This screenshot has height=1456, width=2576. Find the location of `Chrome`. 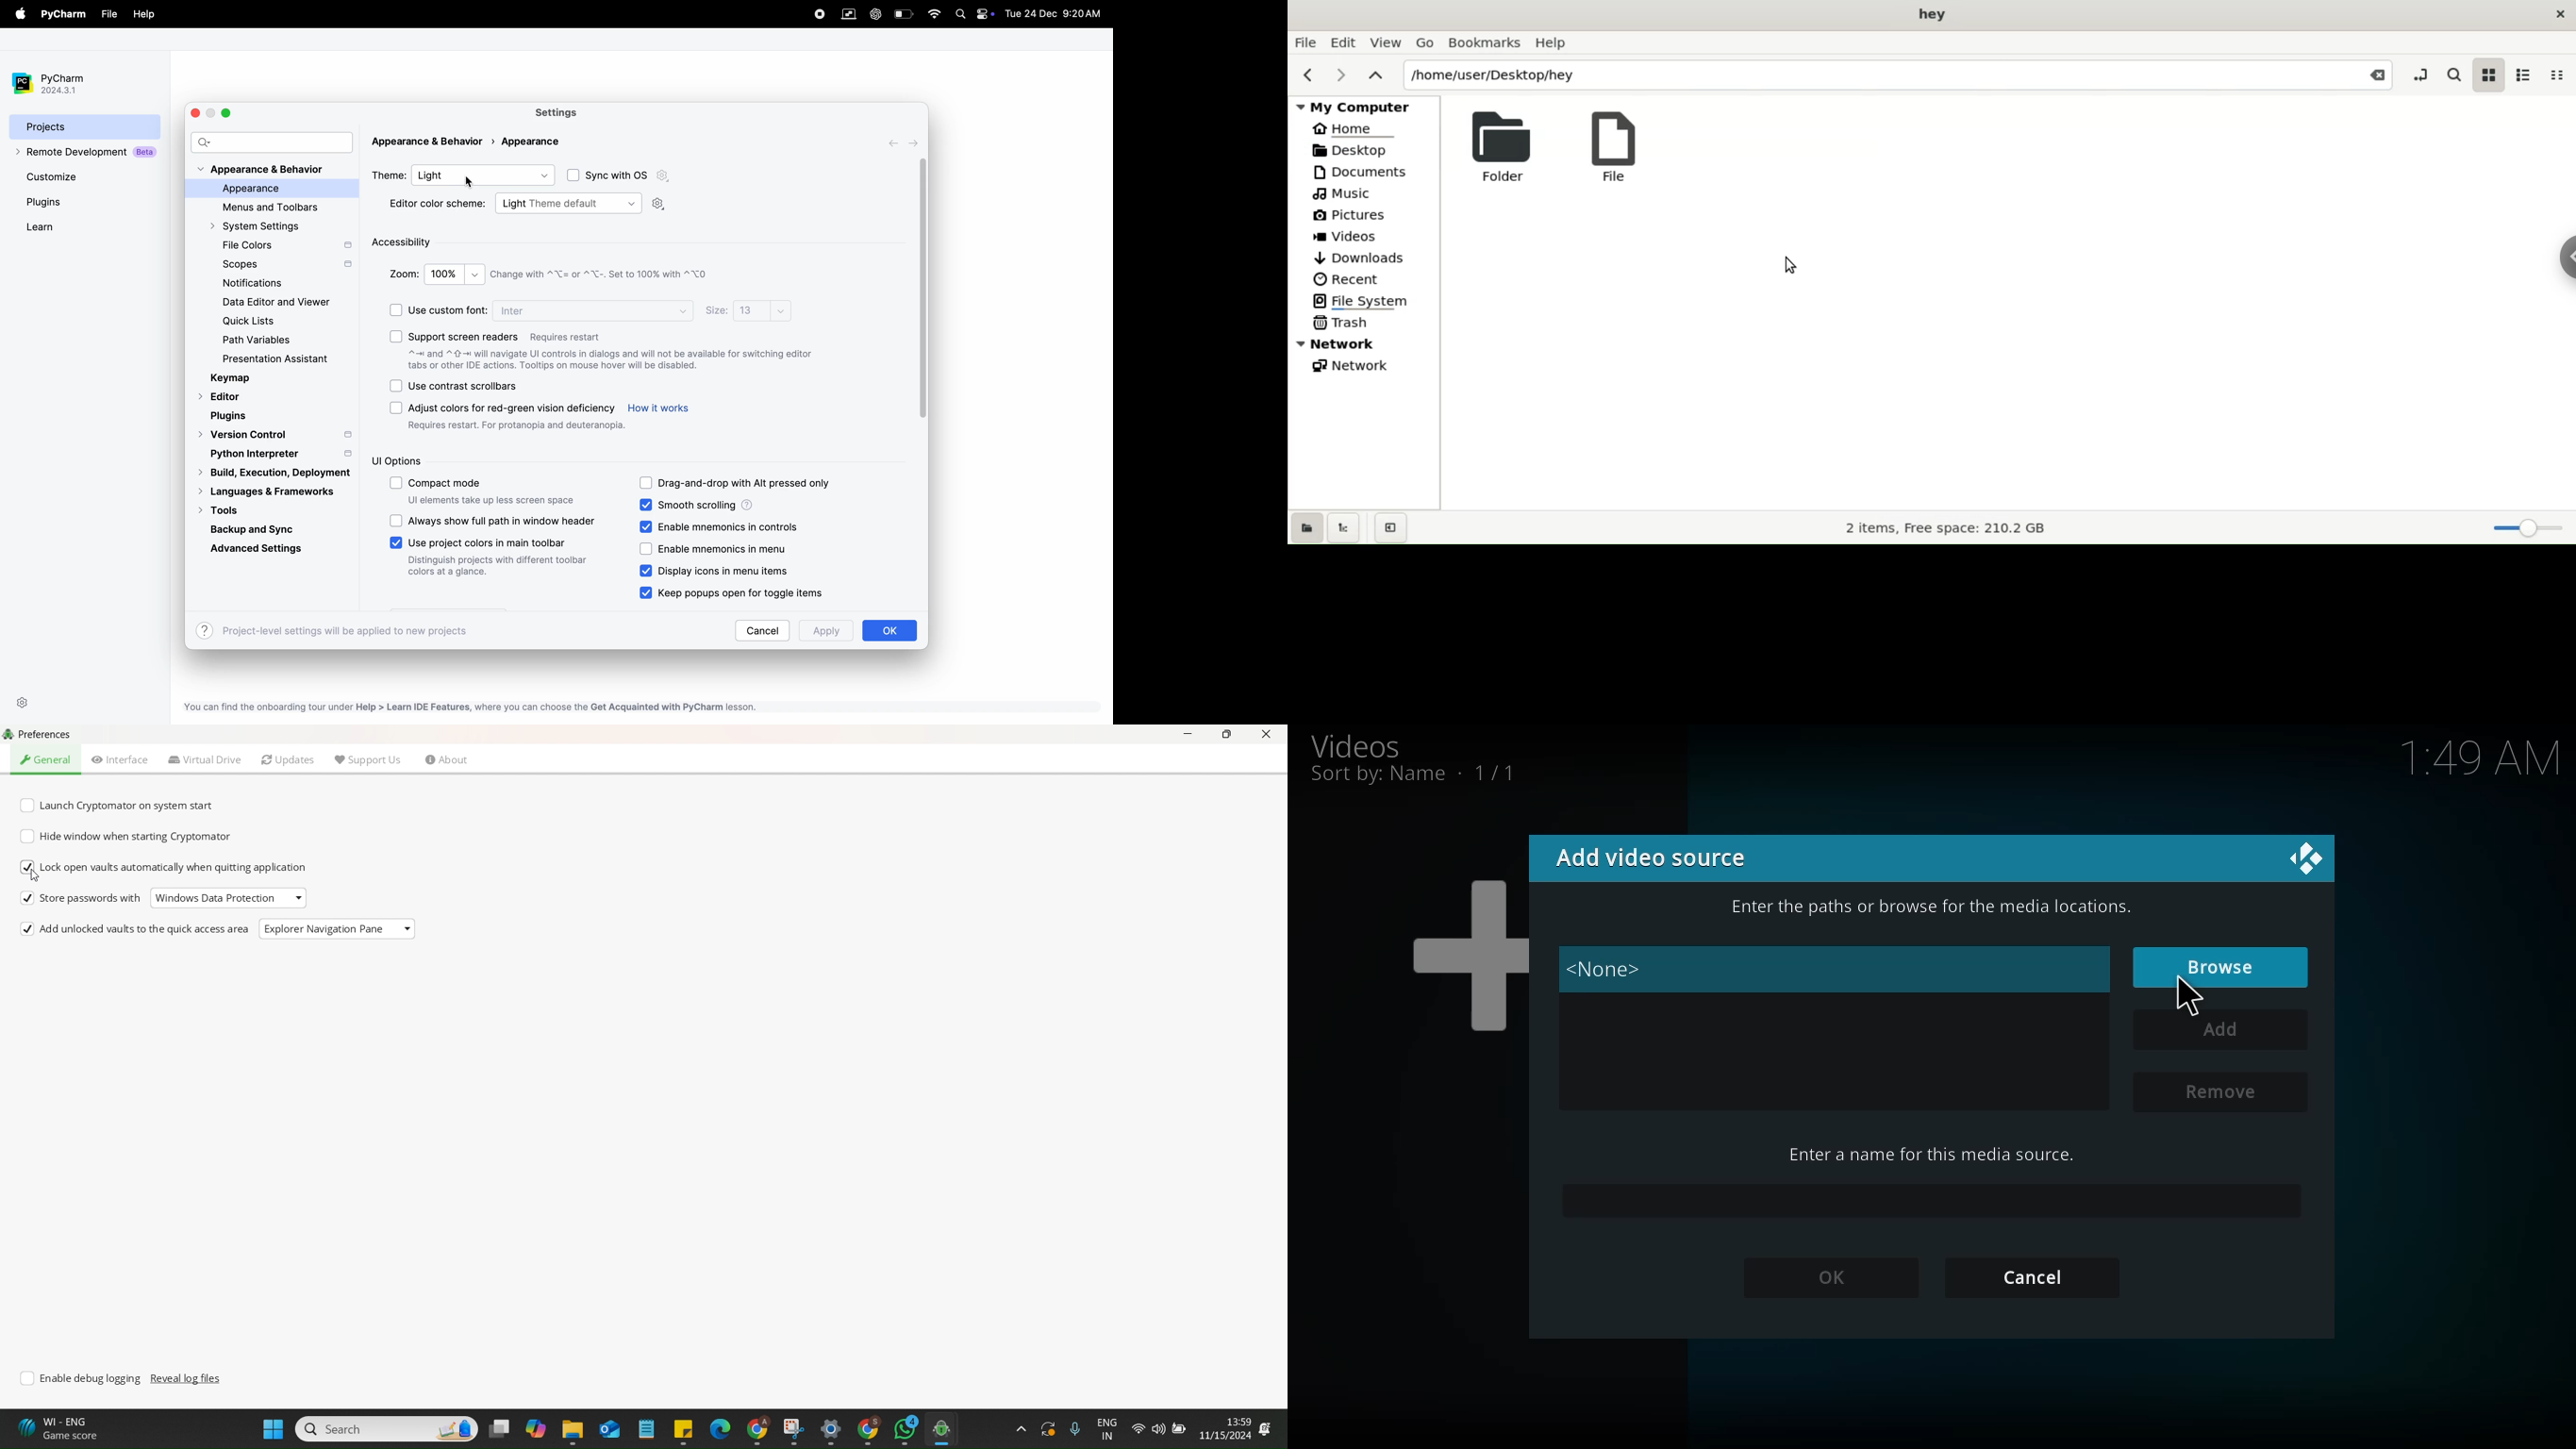

Chrome is located at coordinates (867, 1430).